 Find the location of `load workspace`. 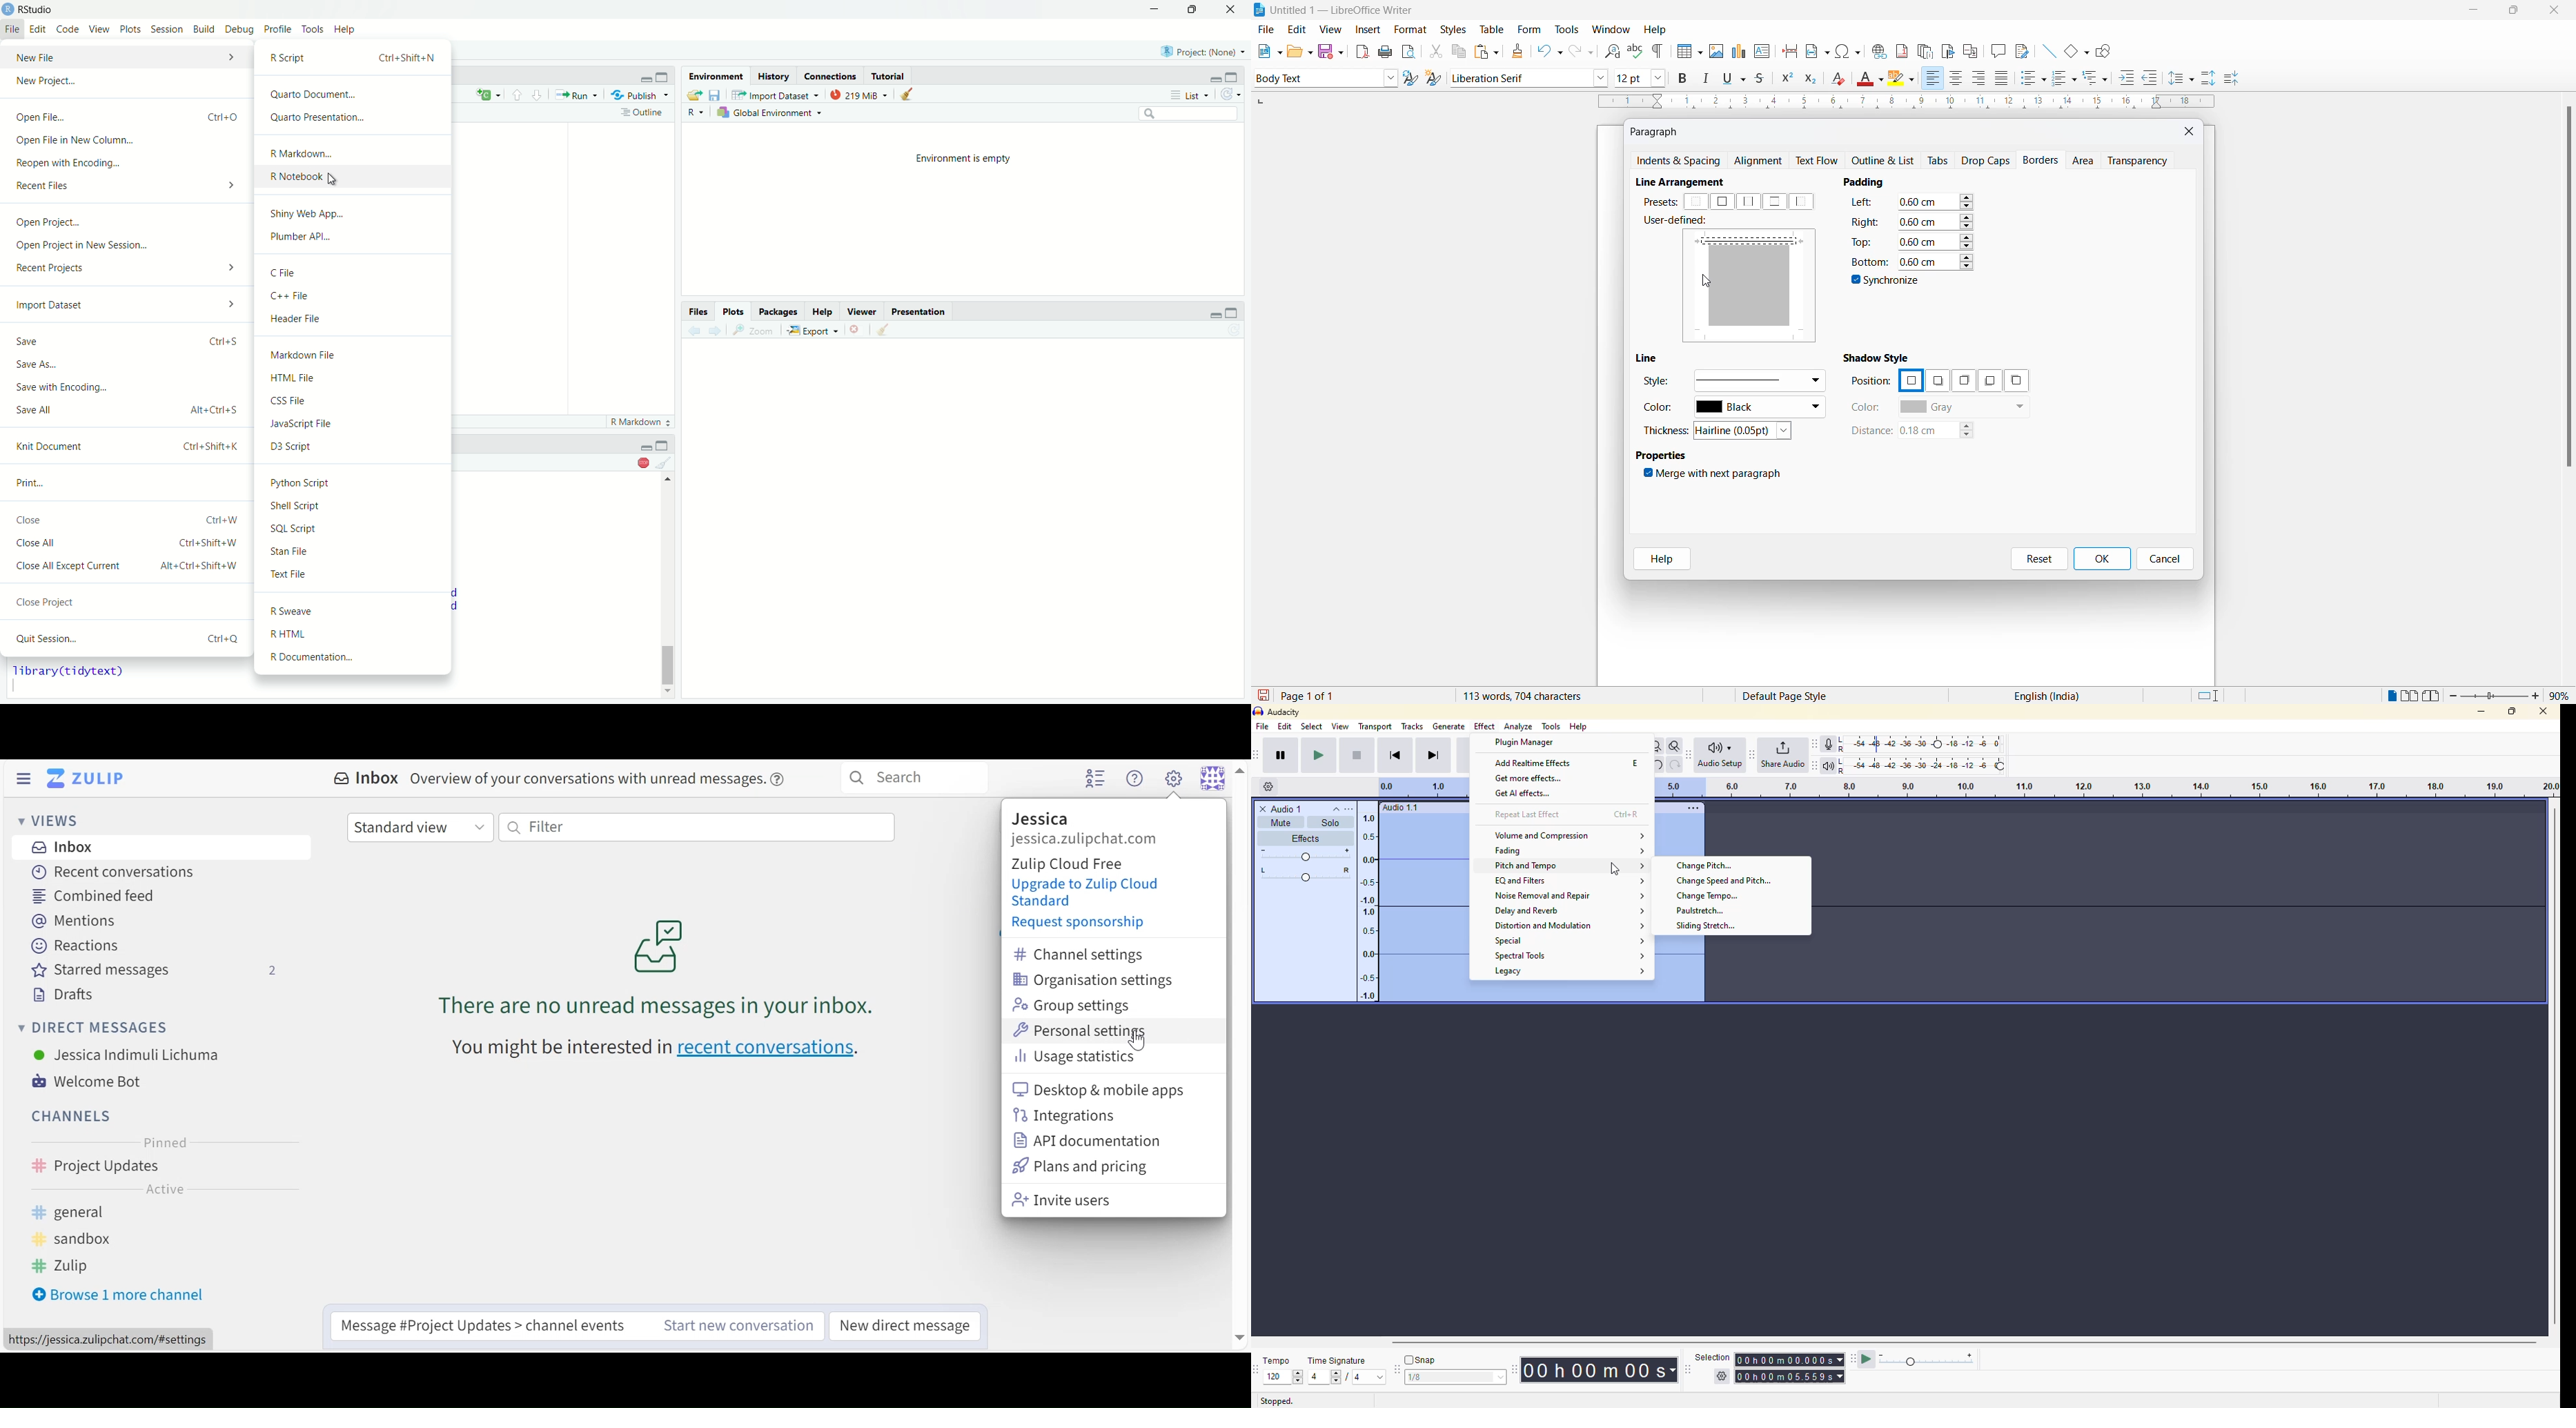

load workspace is located at coordinates (696, 95).